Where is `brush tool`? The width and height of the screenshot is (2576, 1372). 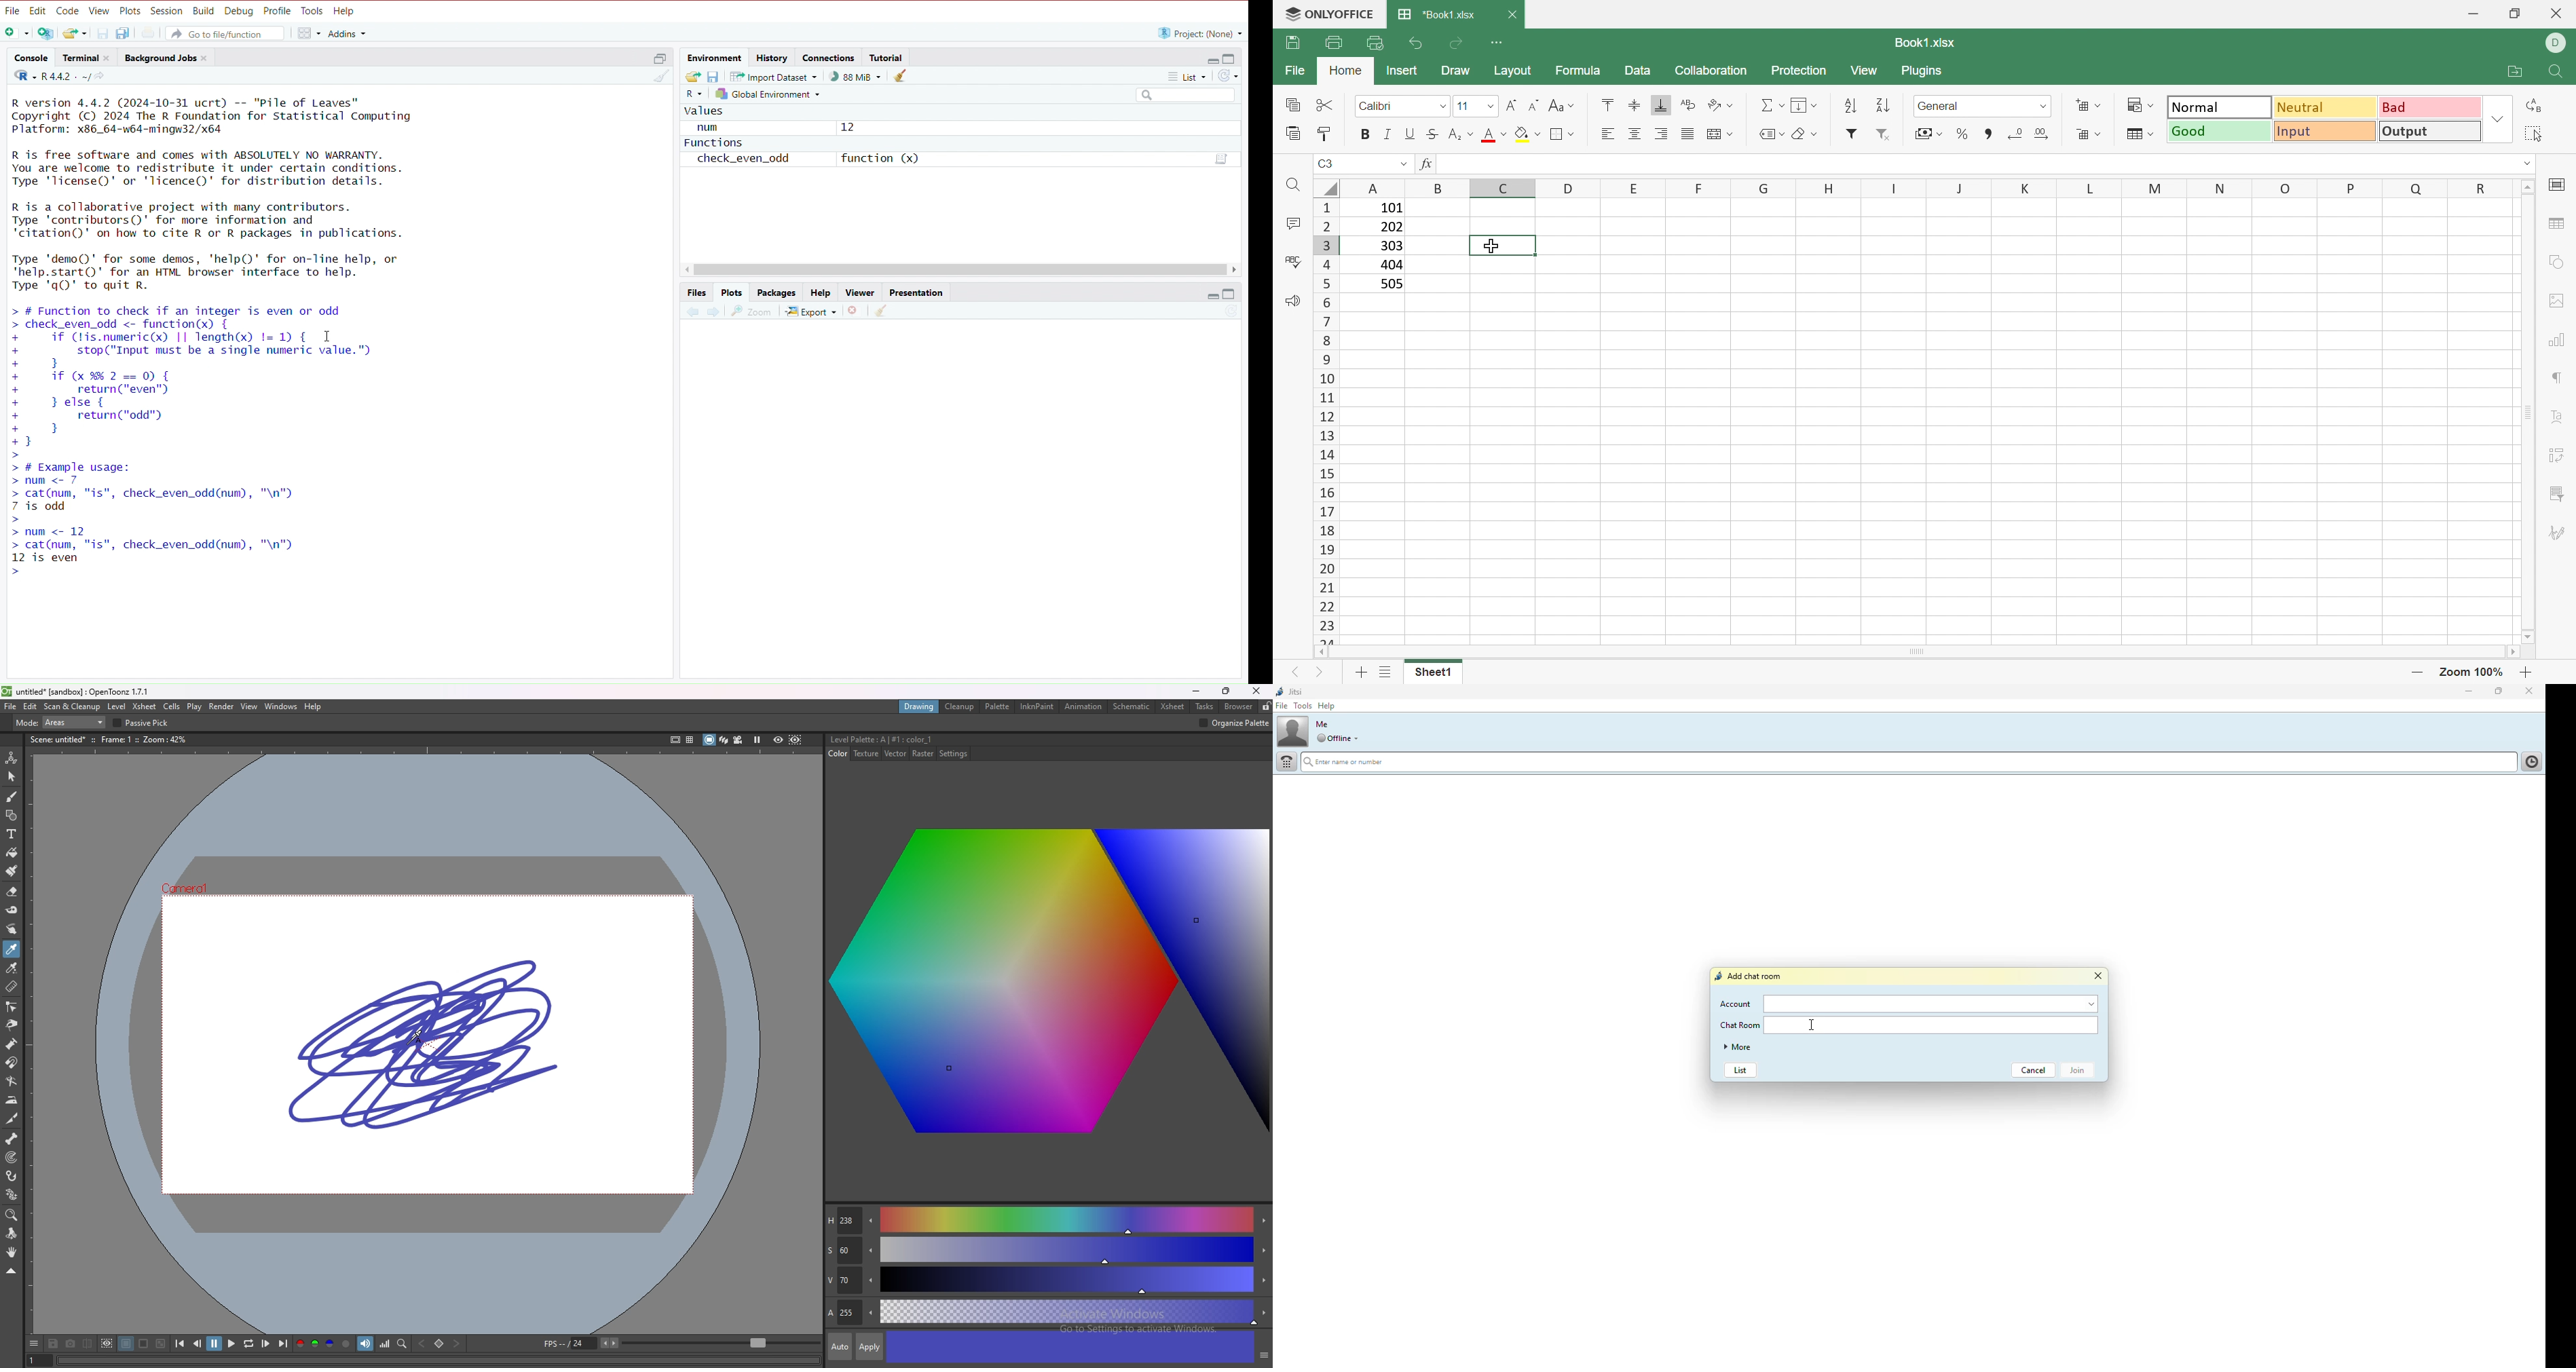 brush tool is located at coordinates (12, 796).